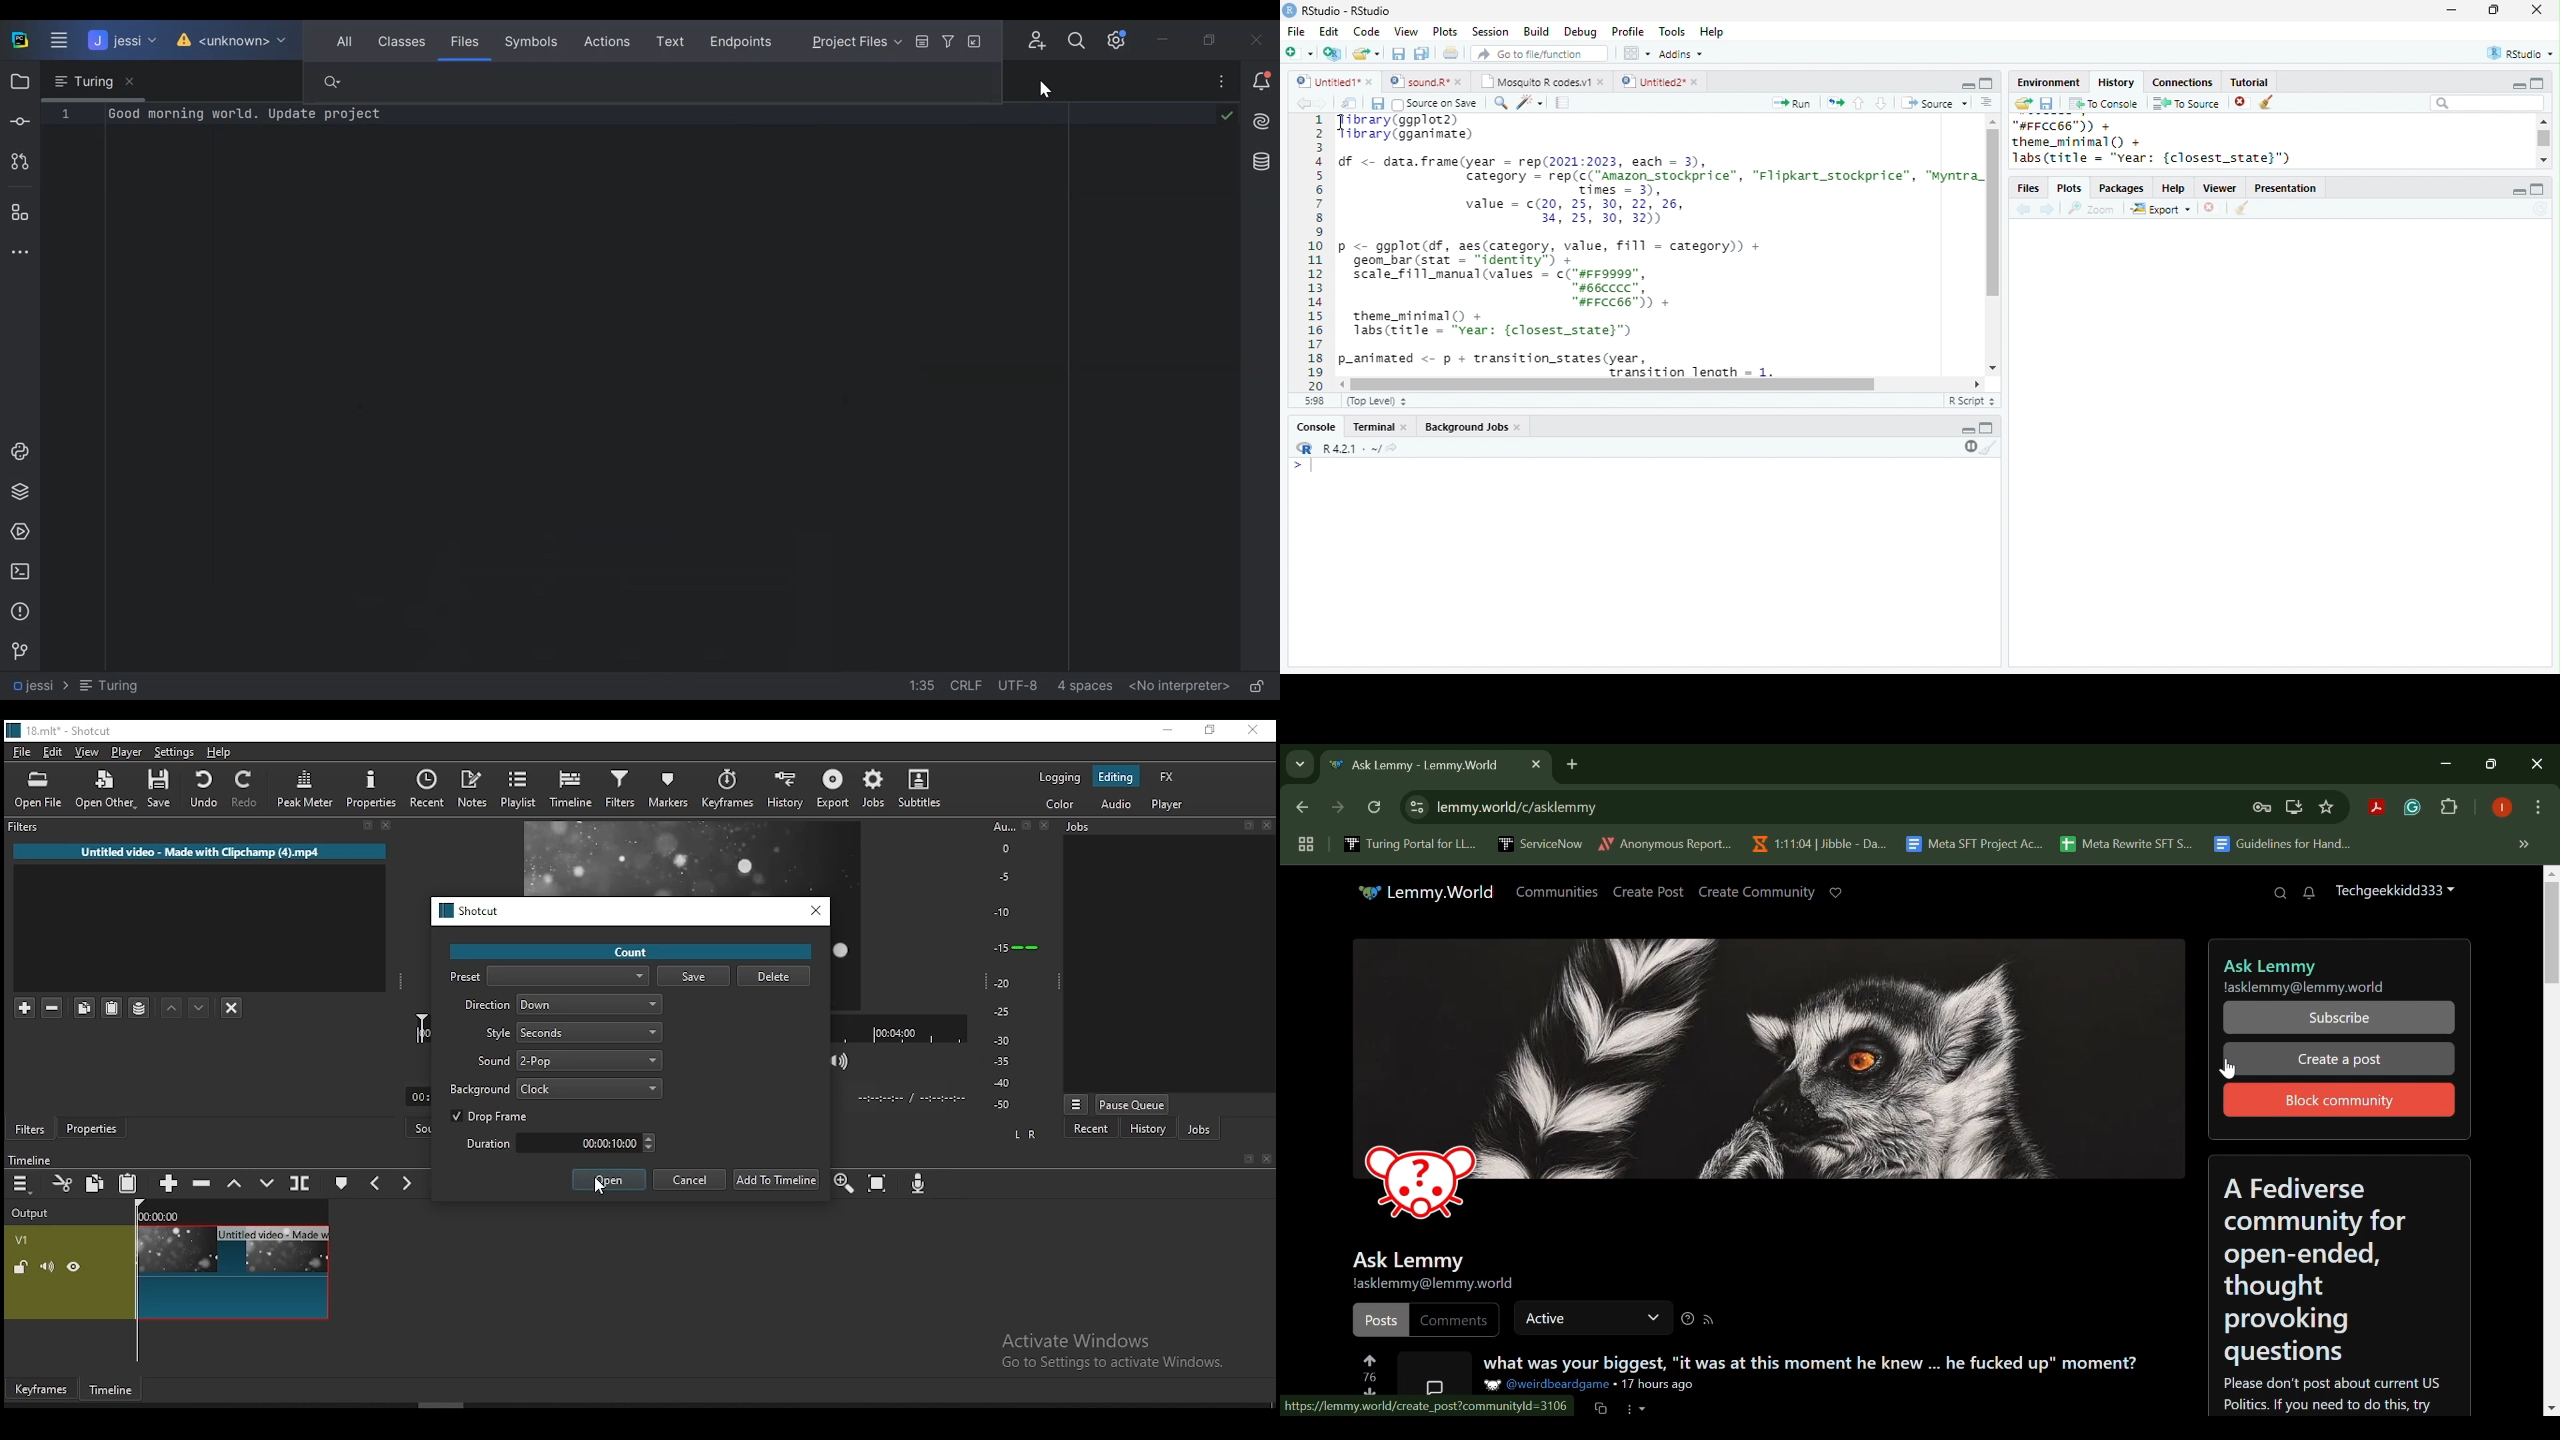  I want to click on resize, so click(2493, 10).